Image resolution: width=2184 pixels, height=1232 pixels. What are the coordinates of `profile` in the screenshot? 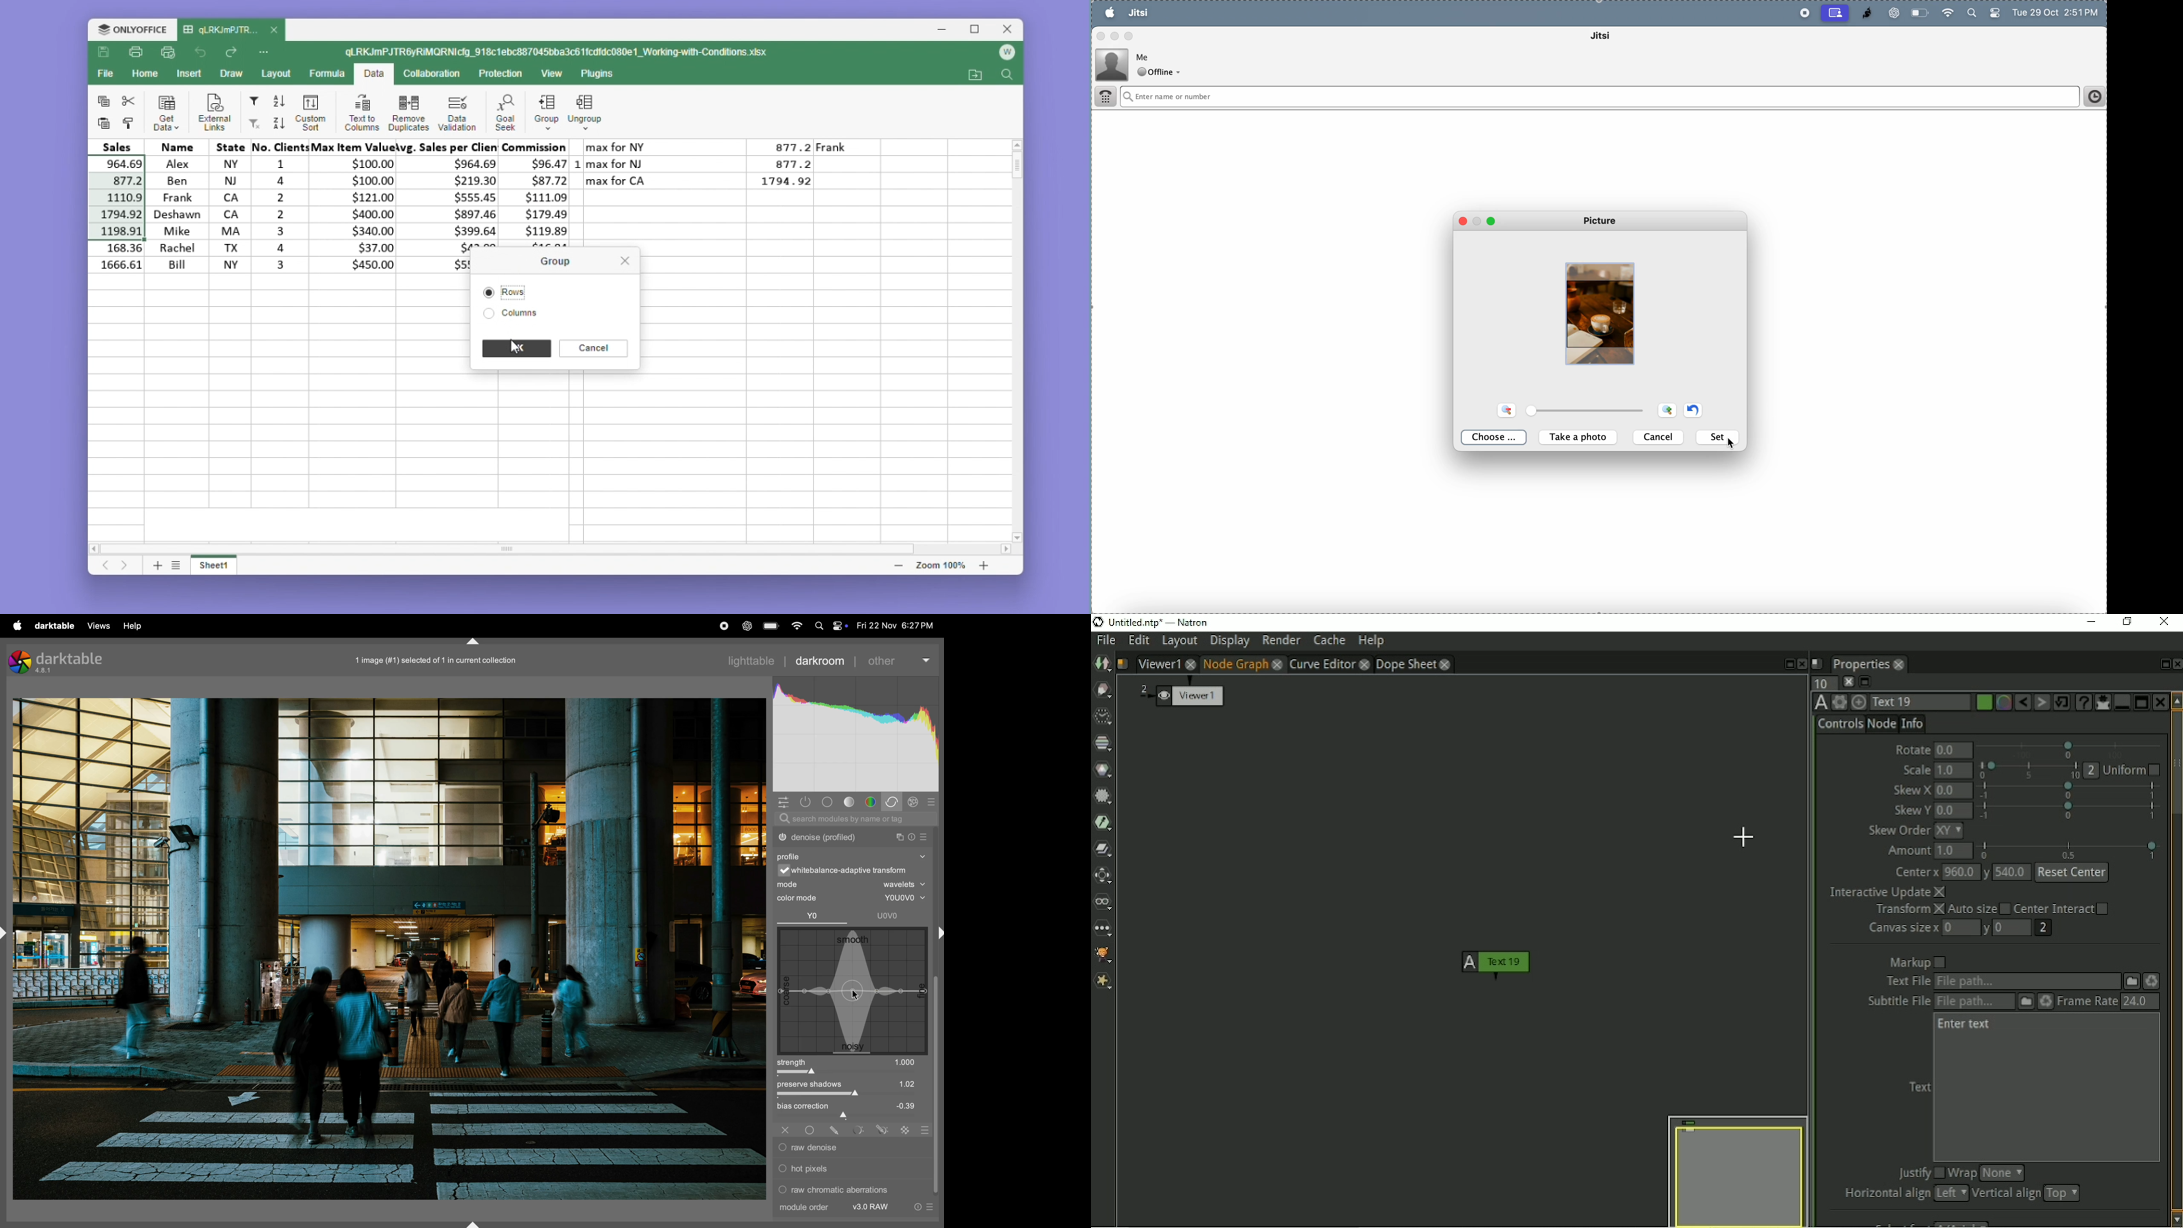 It's located at (1112, 64).